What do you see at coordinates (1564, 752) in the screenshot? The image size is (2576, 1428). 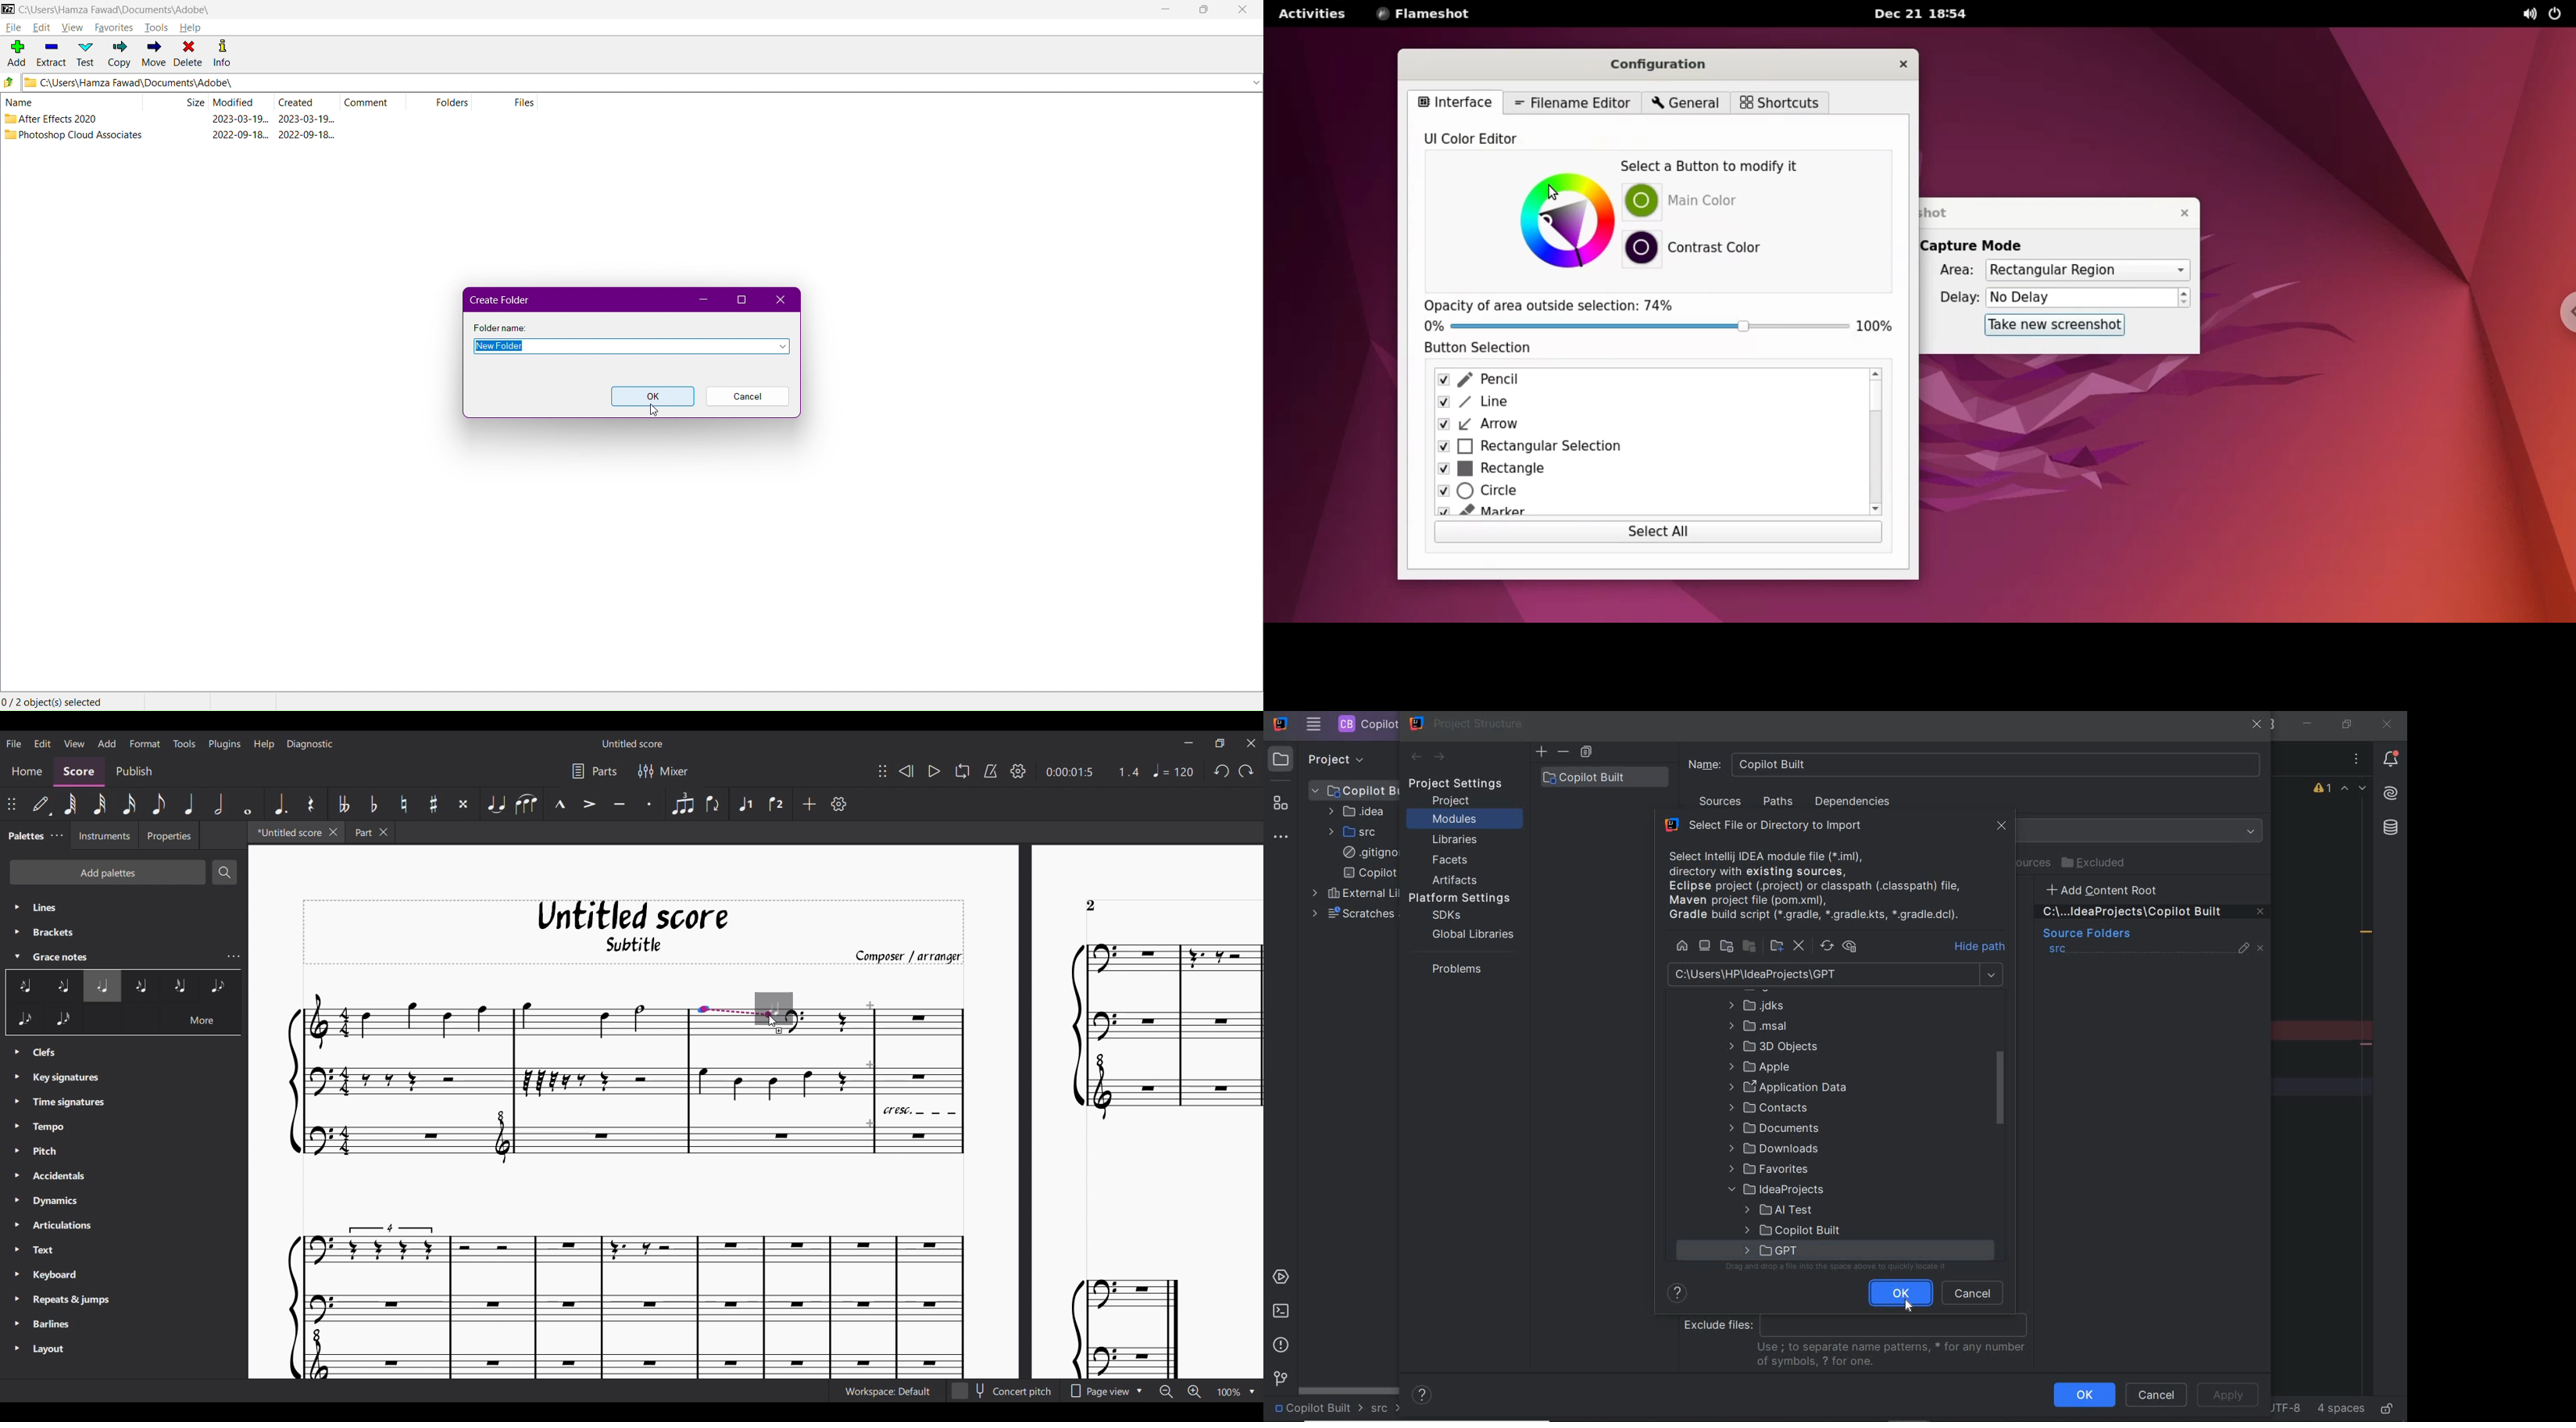 I see `delete` at bounding box center [1564, 752].